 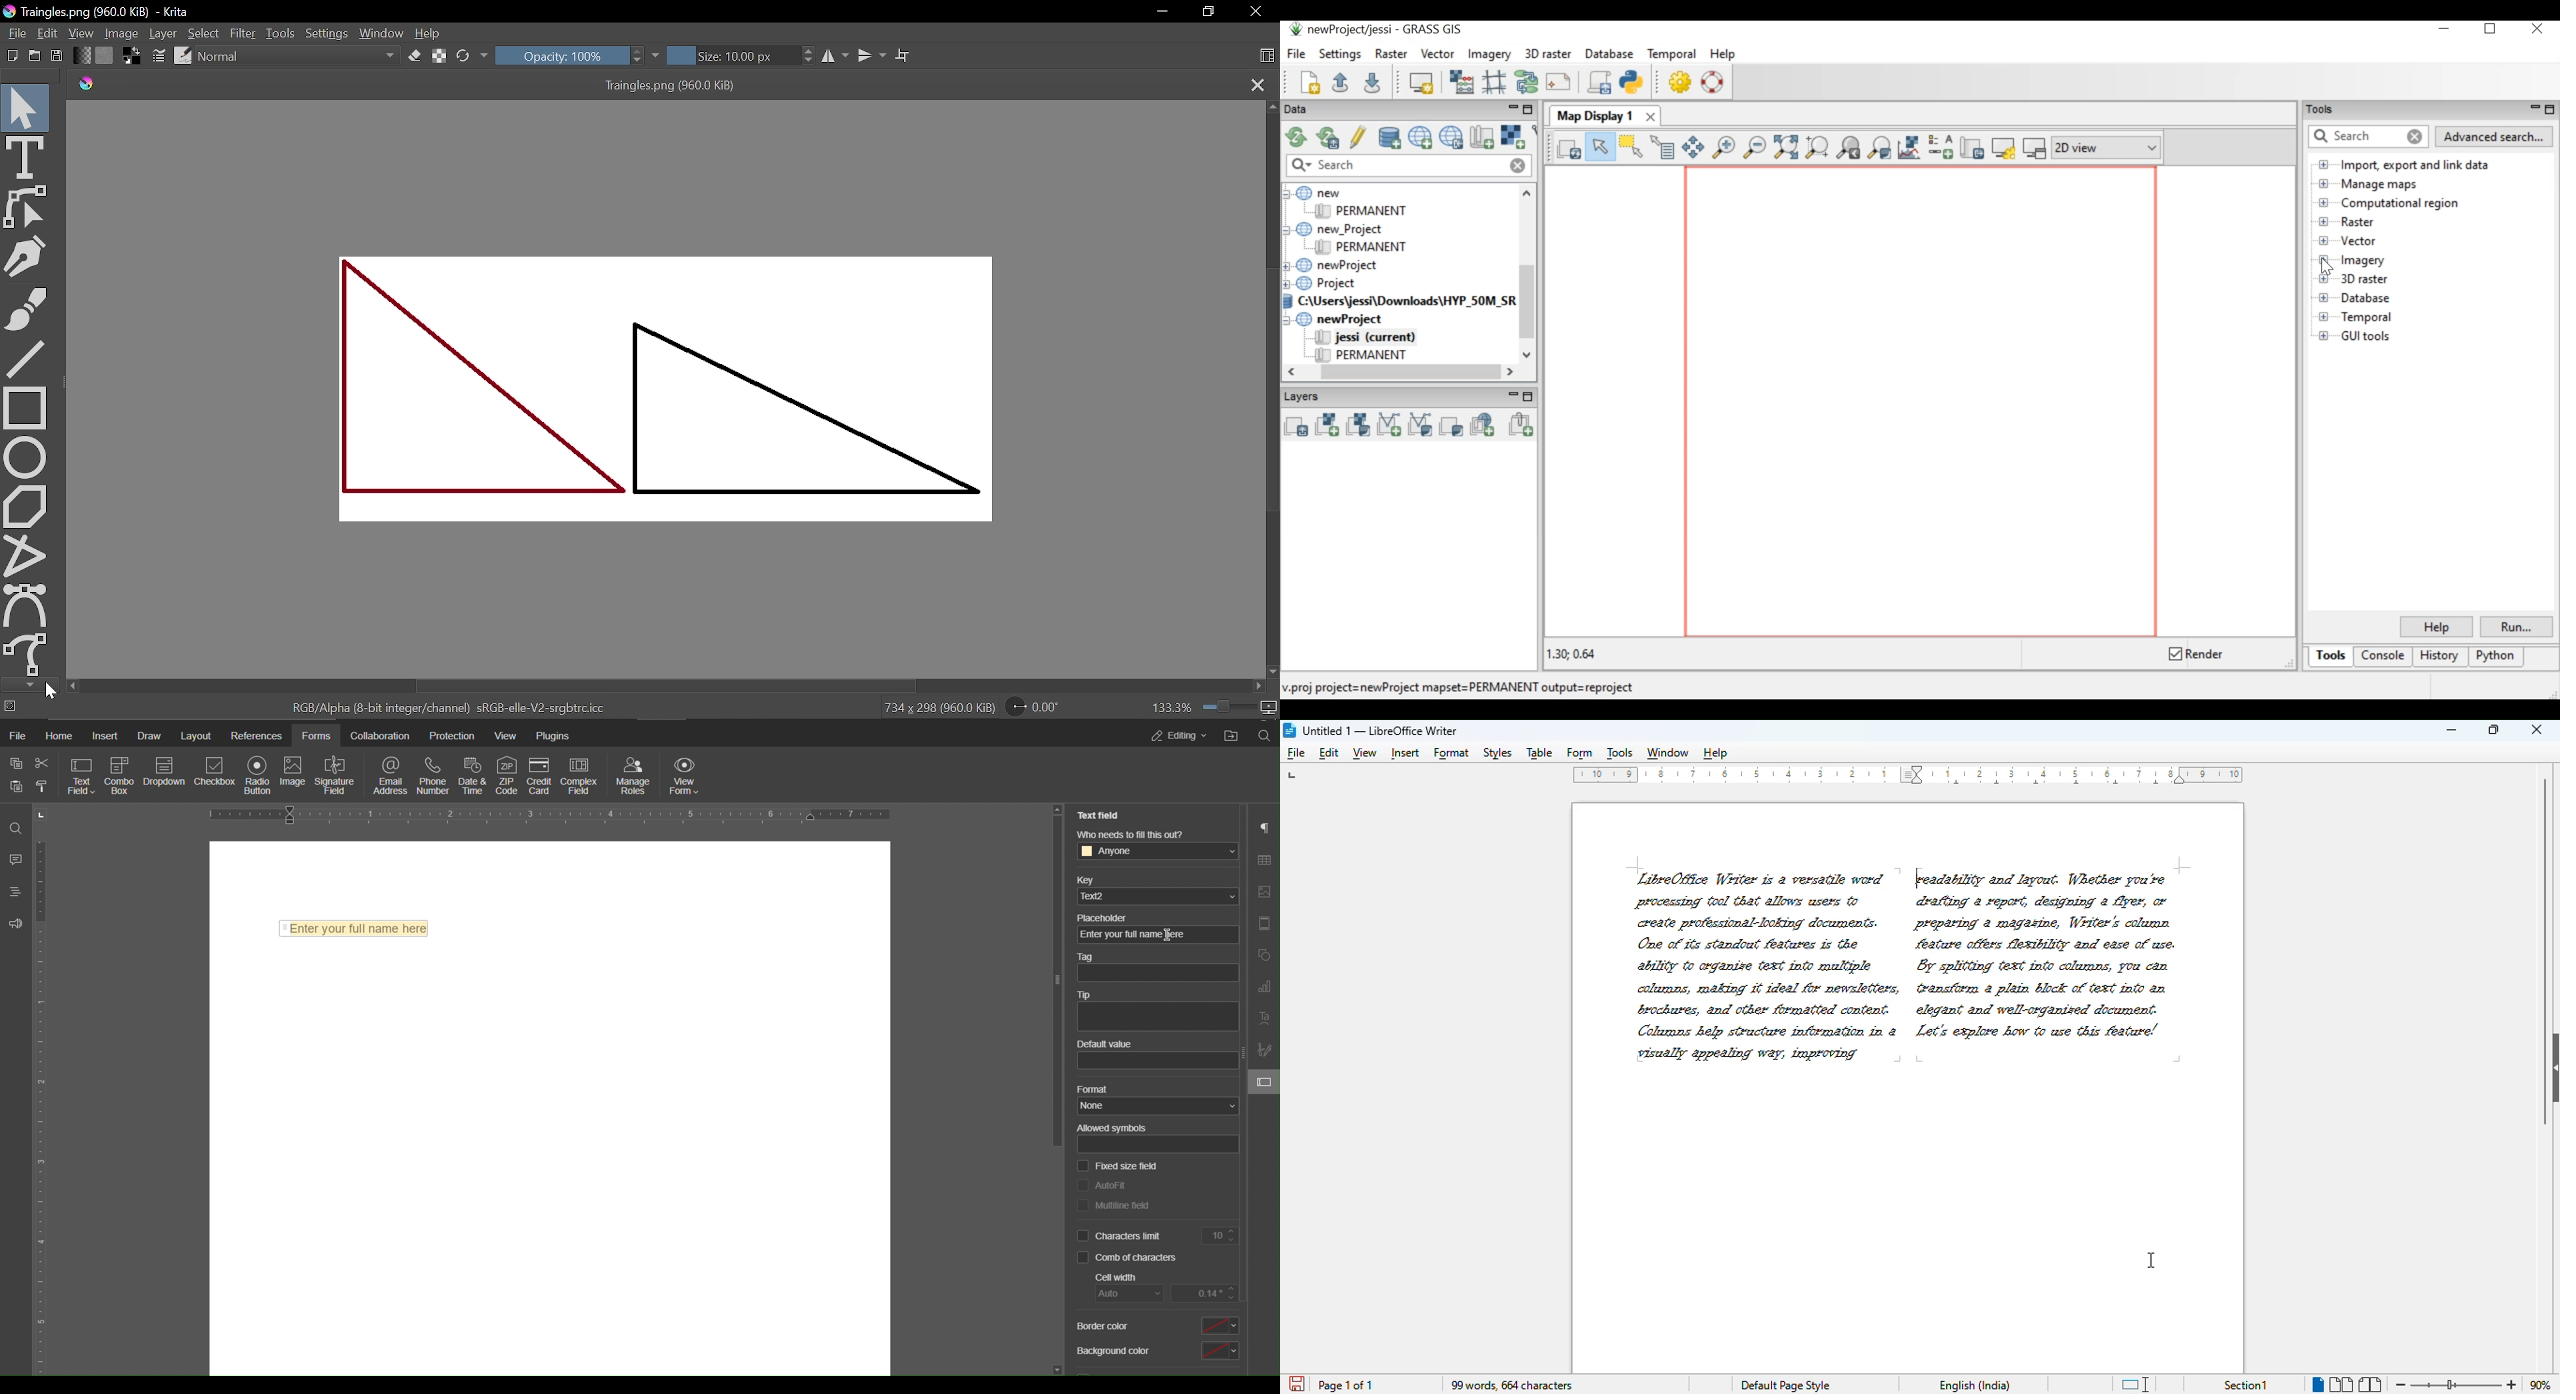 What do you see at coordinates (2342, 1385) in the screenshot?
I see `multi-page view` at bounding box center [2342, 1385].